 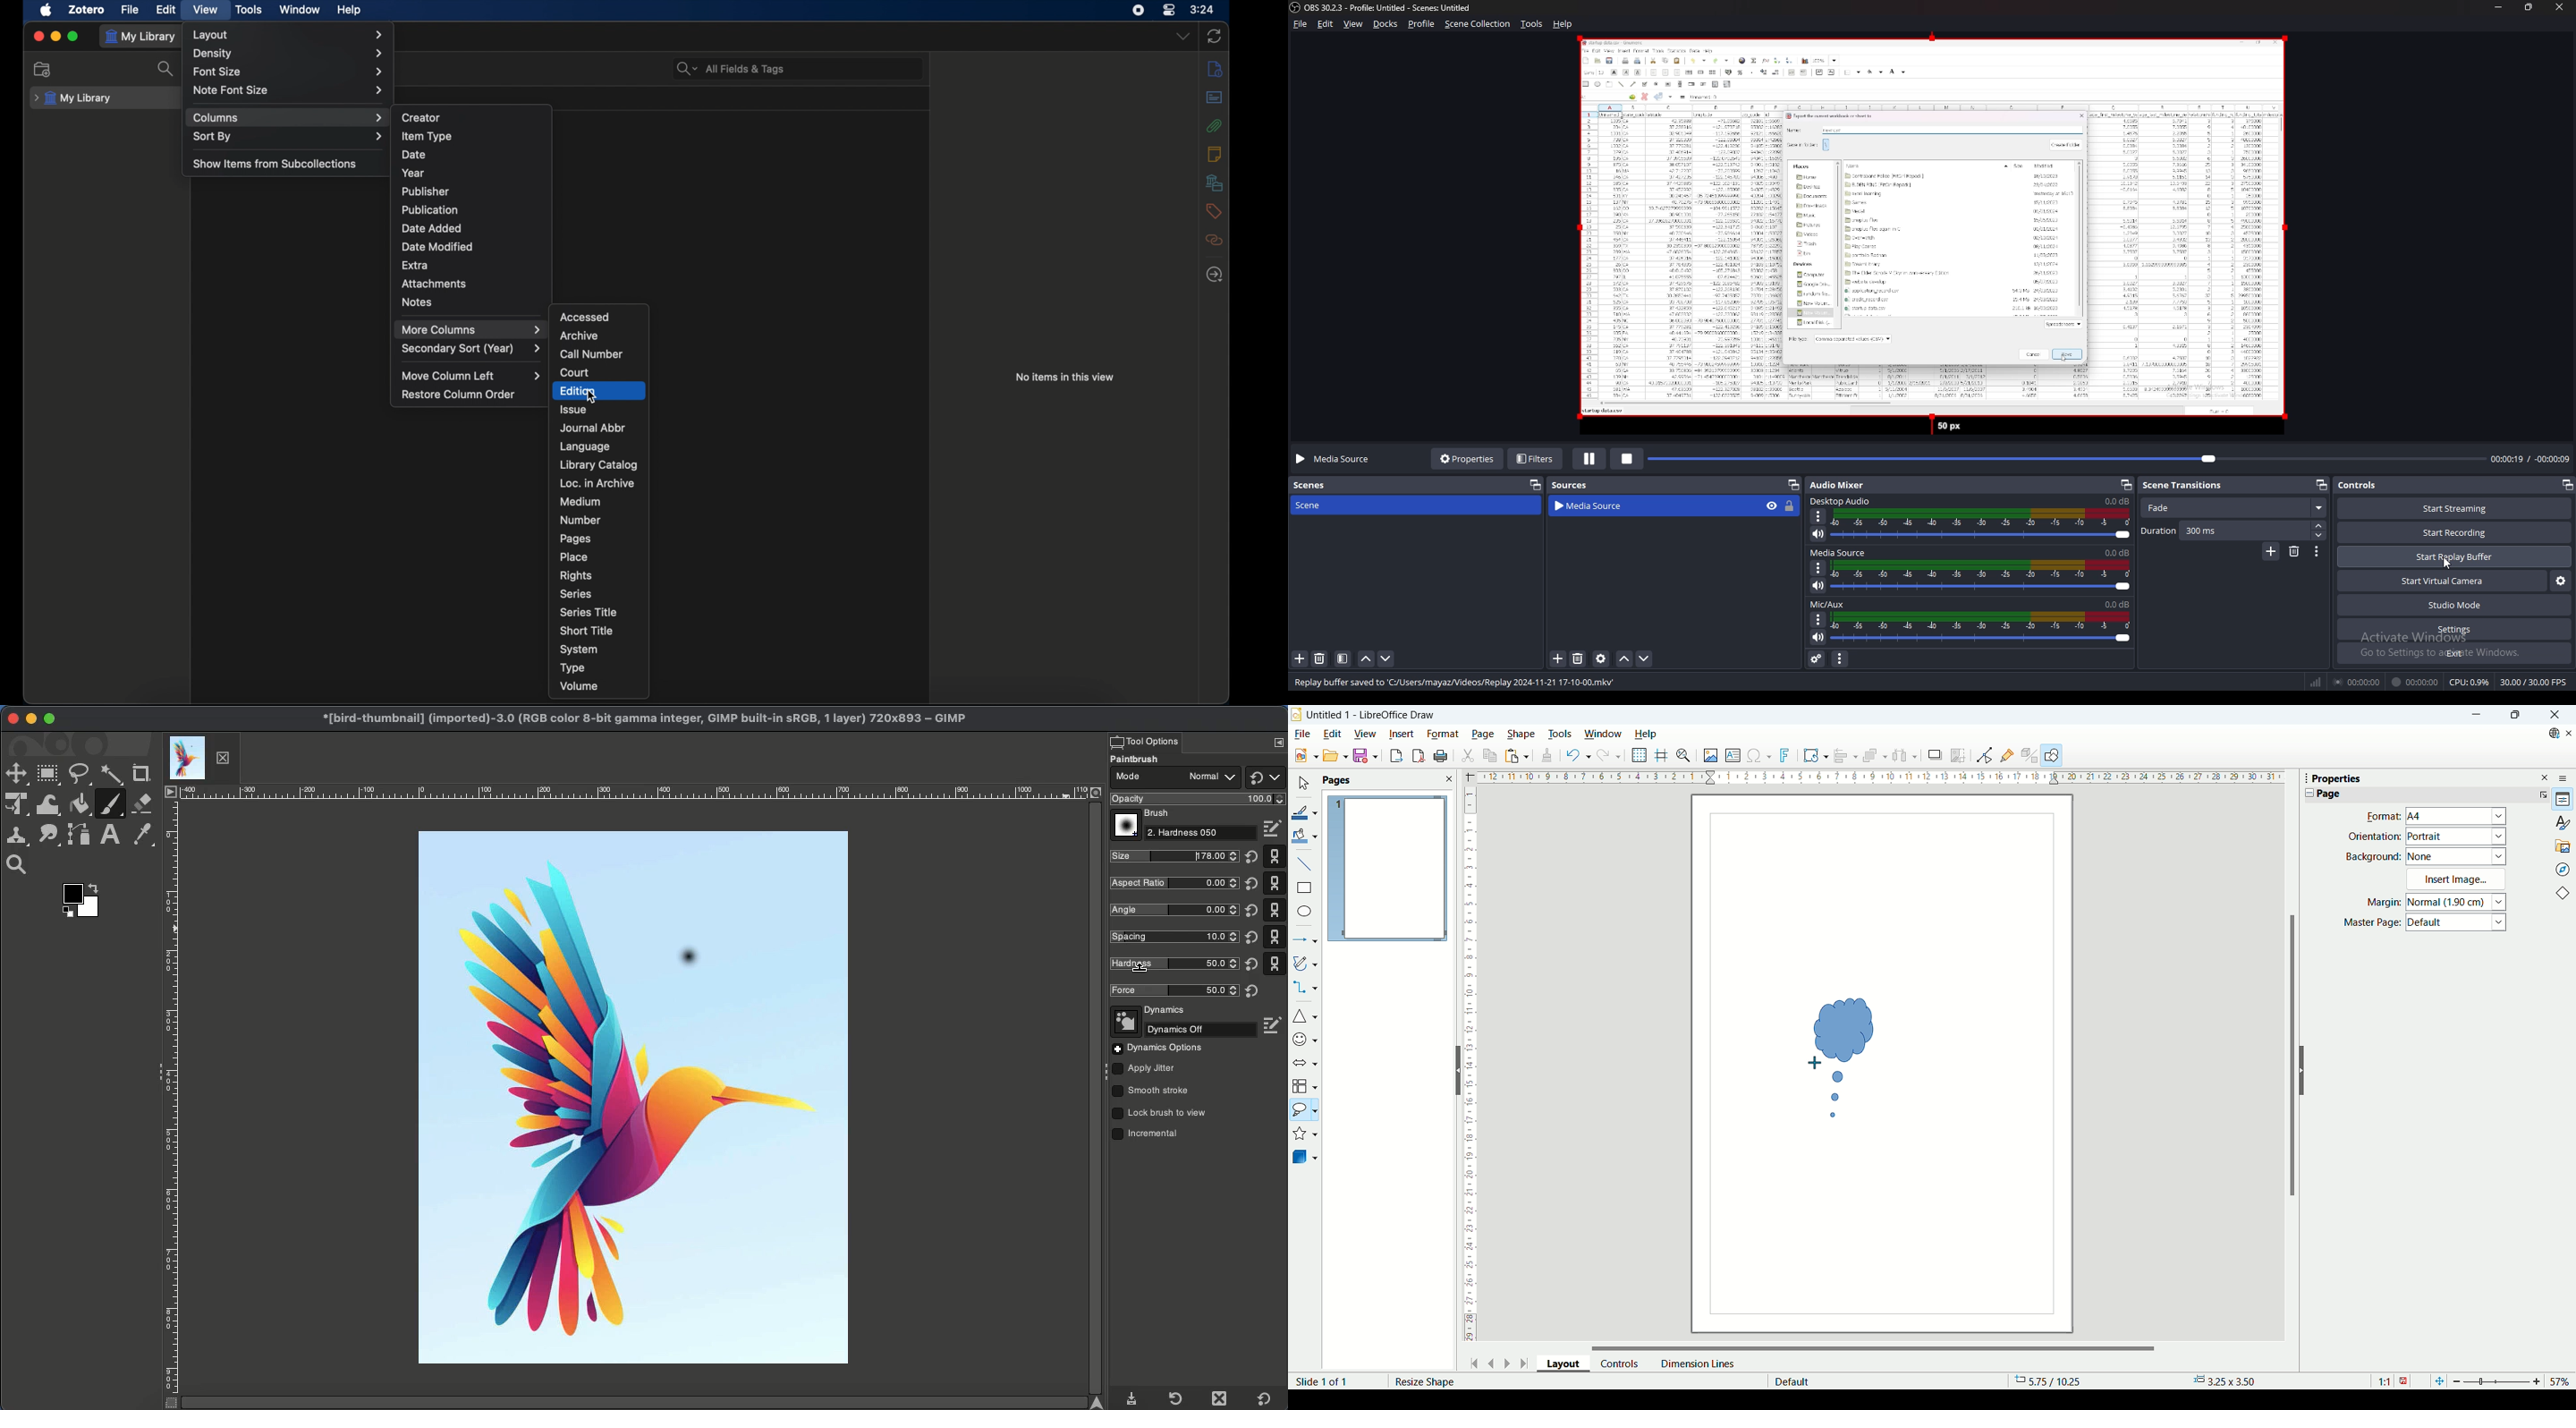 I want to click on 0.0db, so click(x=2118, y=605).